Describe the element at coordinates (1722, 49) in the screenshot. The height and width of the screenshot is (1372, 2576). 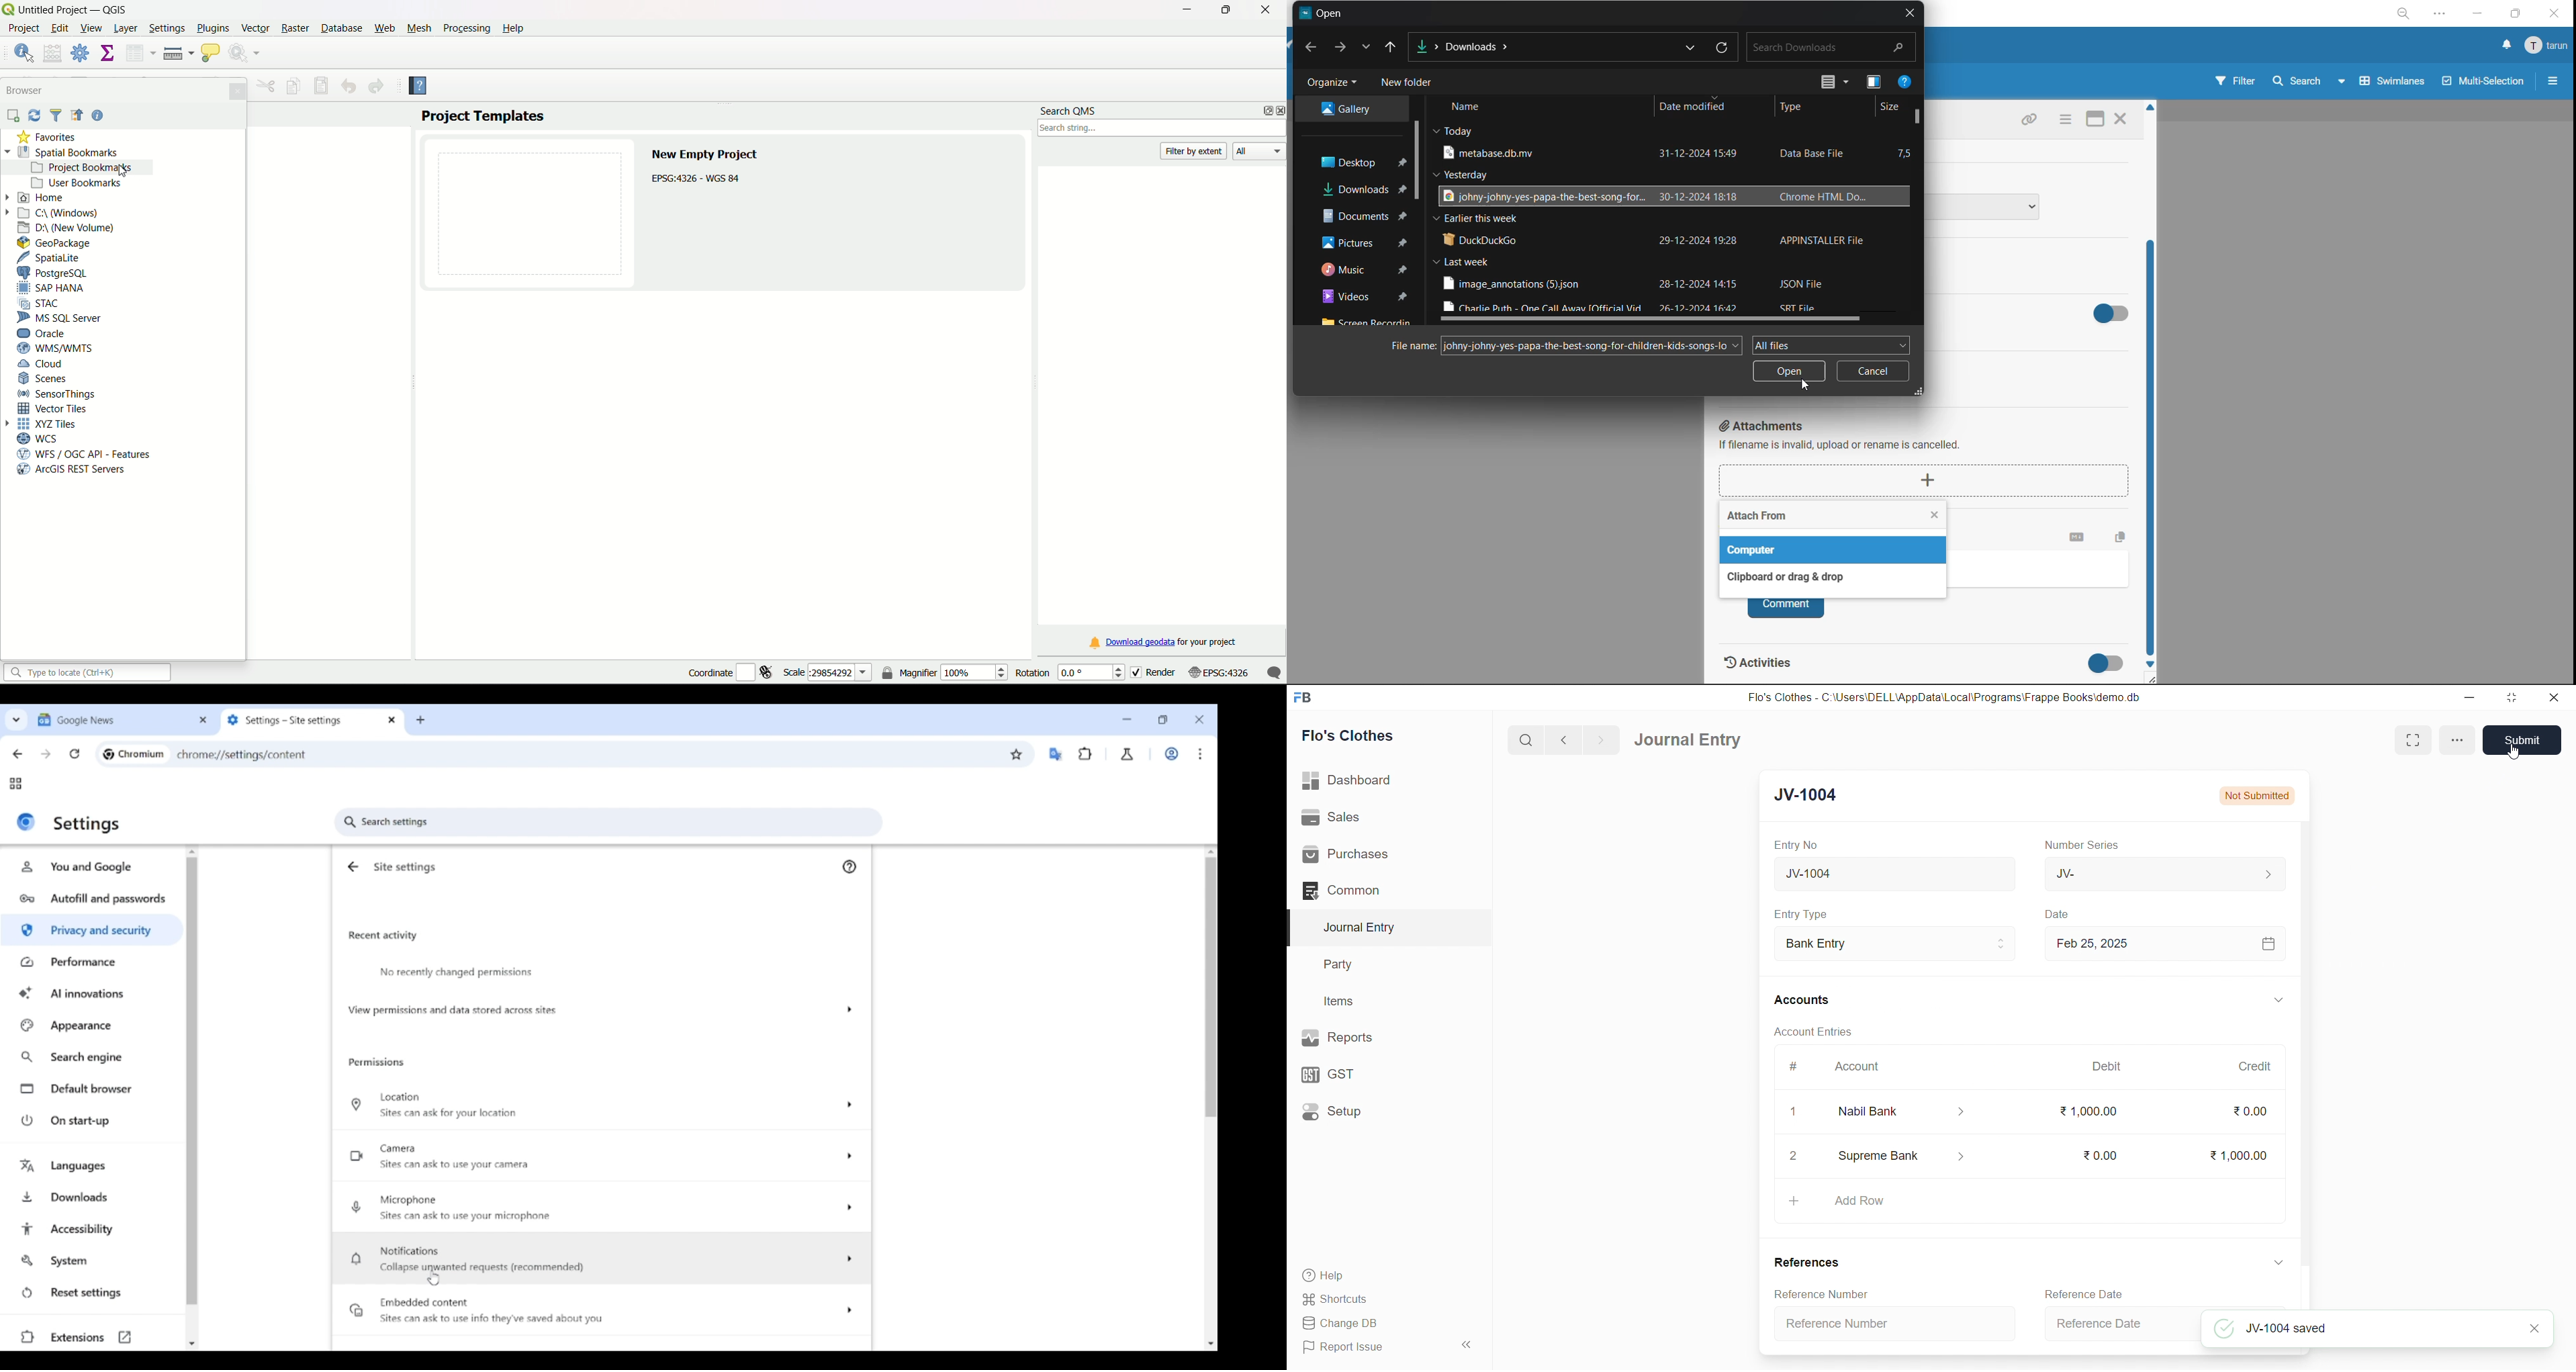
I see `refresh` at that location.